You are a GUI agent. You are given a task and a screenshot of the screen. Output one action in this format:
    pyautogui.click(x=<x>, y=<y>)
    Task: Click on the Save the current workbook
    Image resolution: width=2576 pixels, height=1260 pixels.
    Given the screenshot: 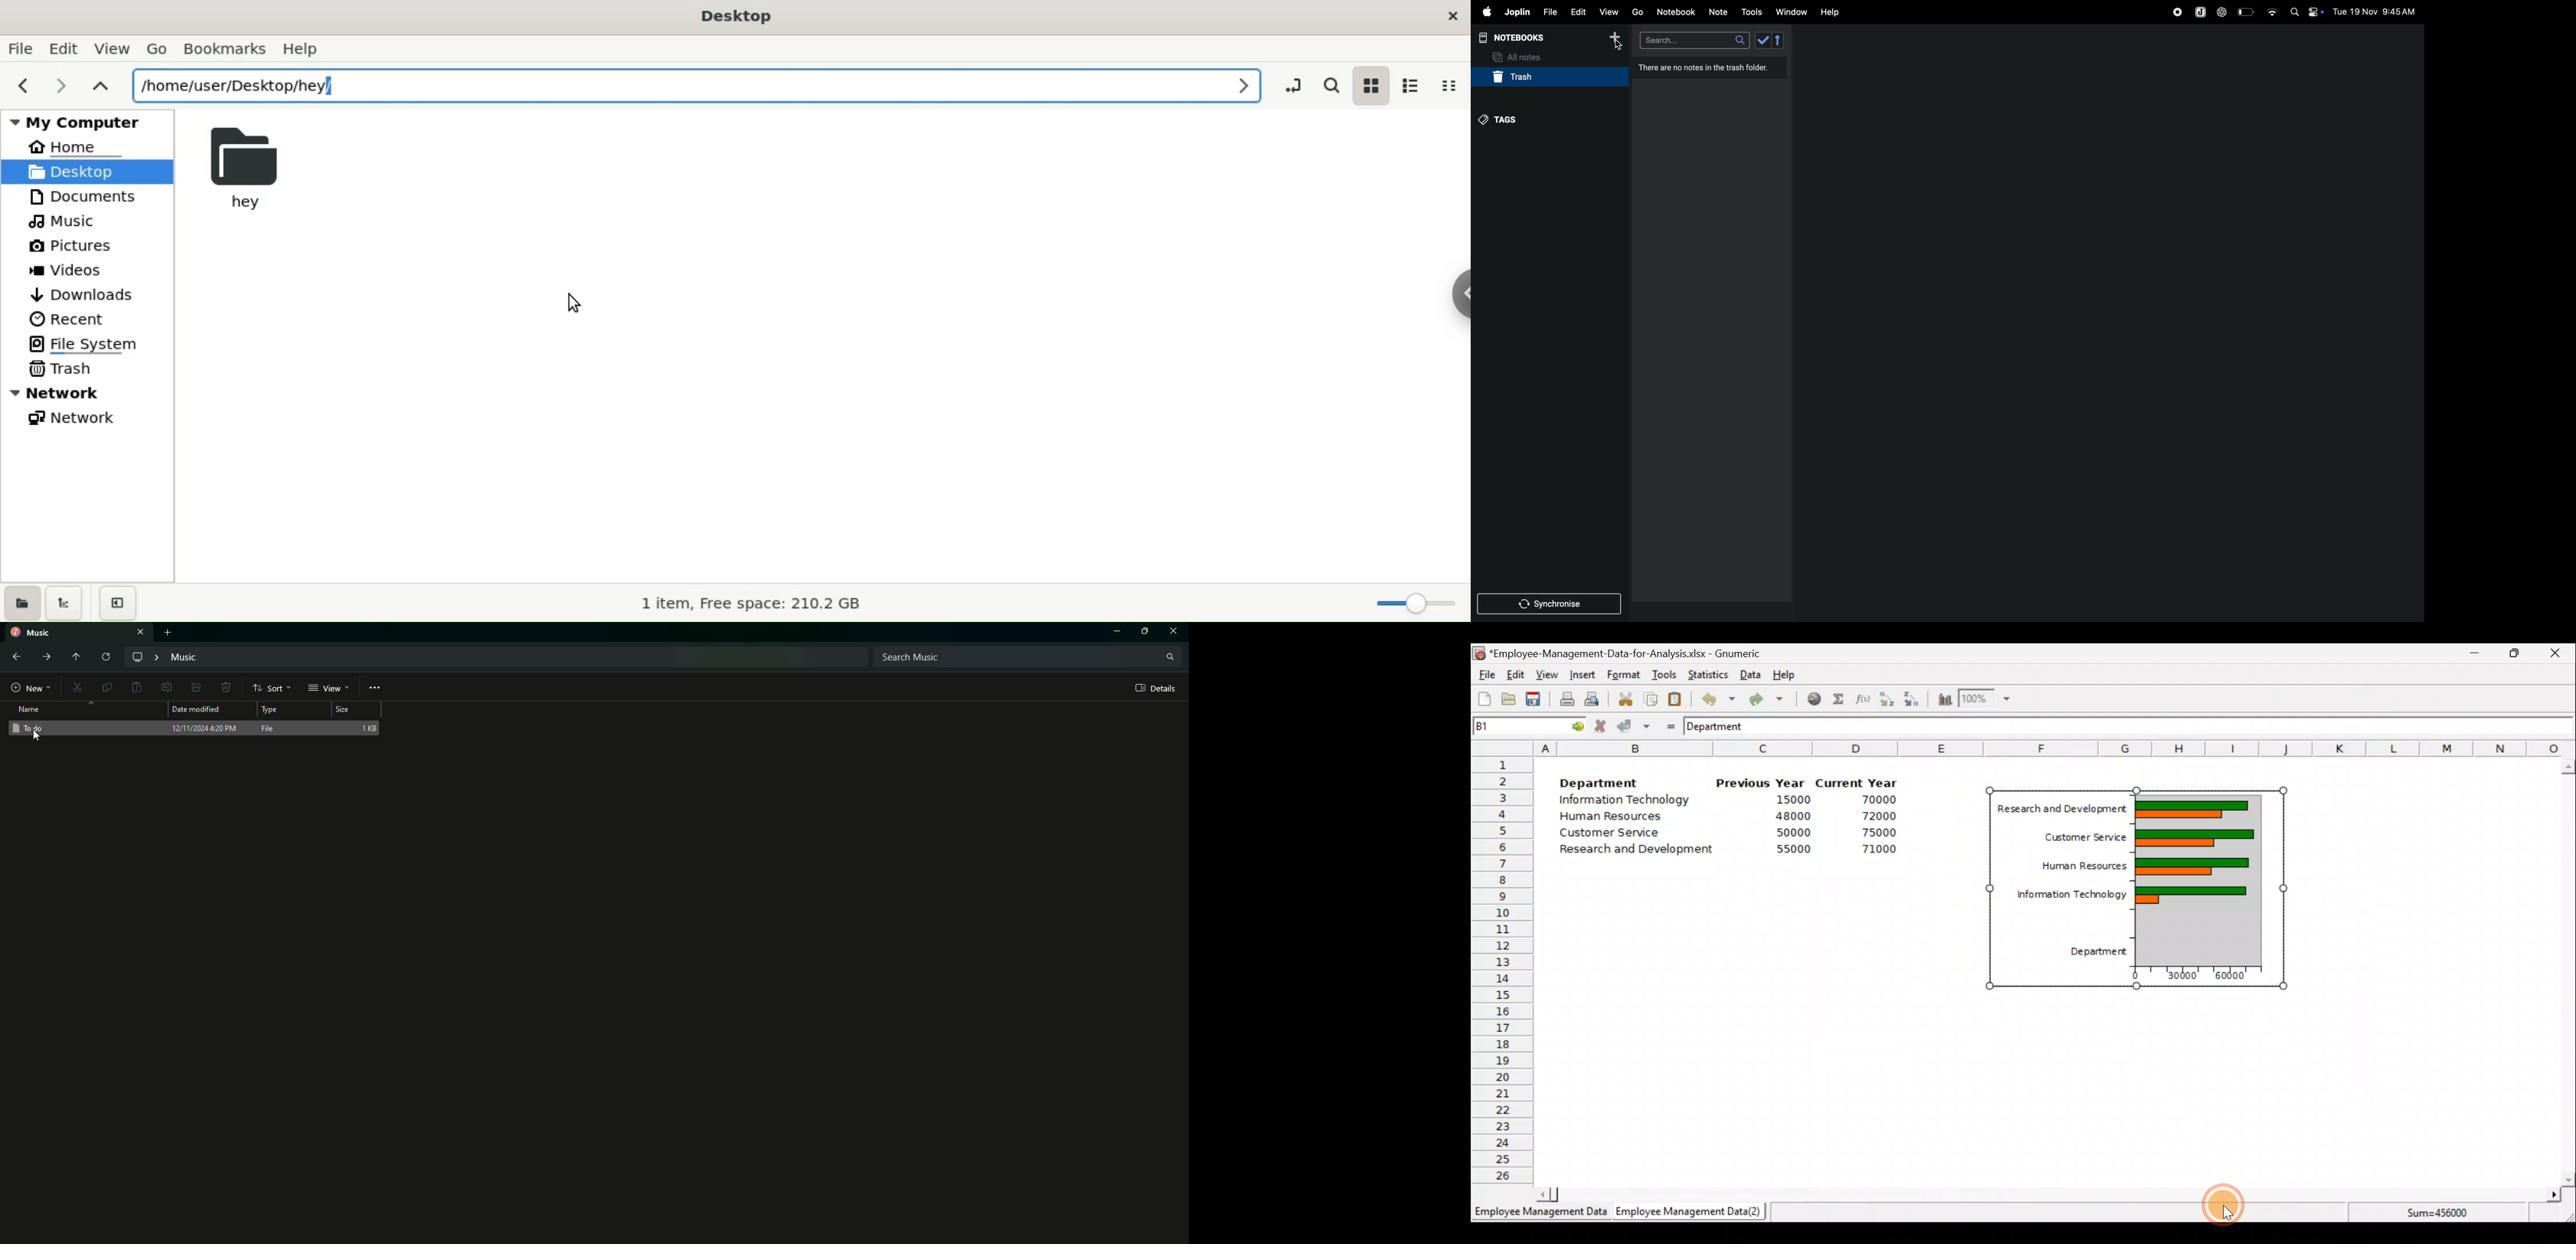 What is the action you would take?
    pyautogui.click(x=1537, y=701)
    